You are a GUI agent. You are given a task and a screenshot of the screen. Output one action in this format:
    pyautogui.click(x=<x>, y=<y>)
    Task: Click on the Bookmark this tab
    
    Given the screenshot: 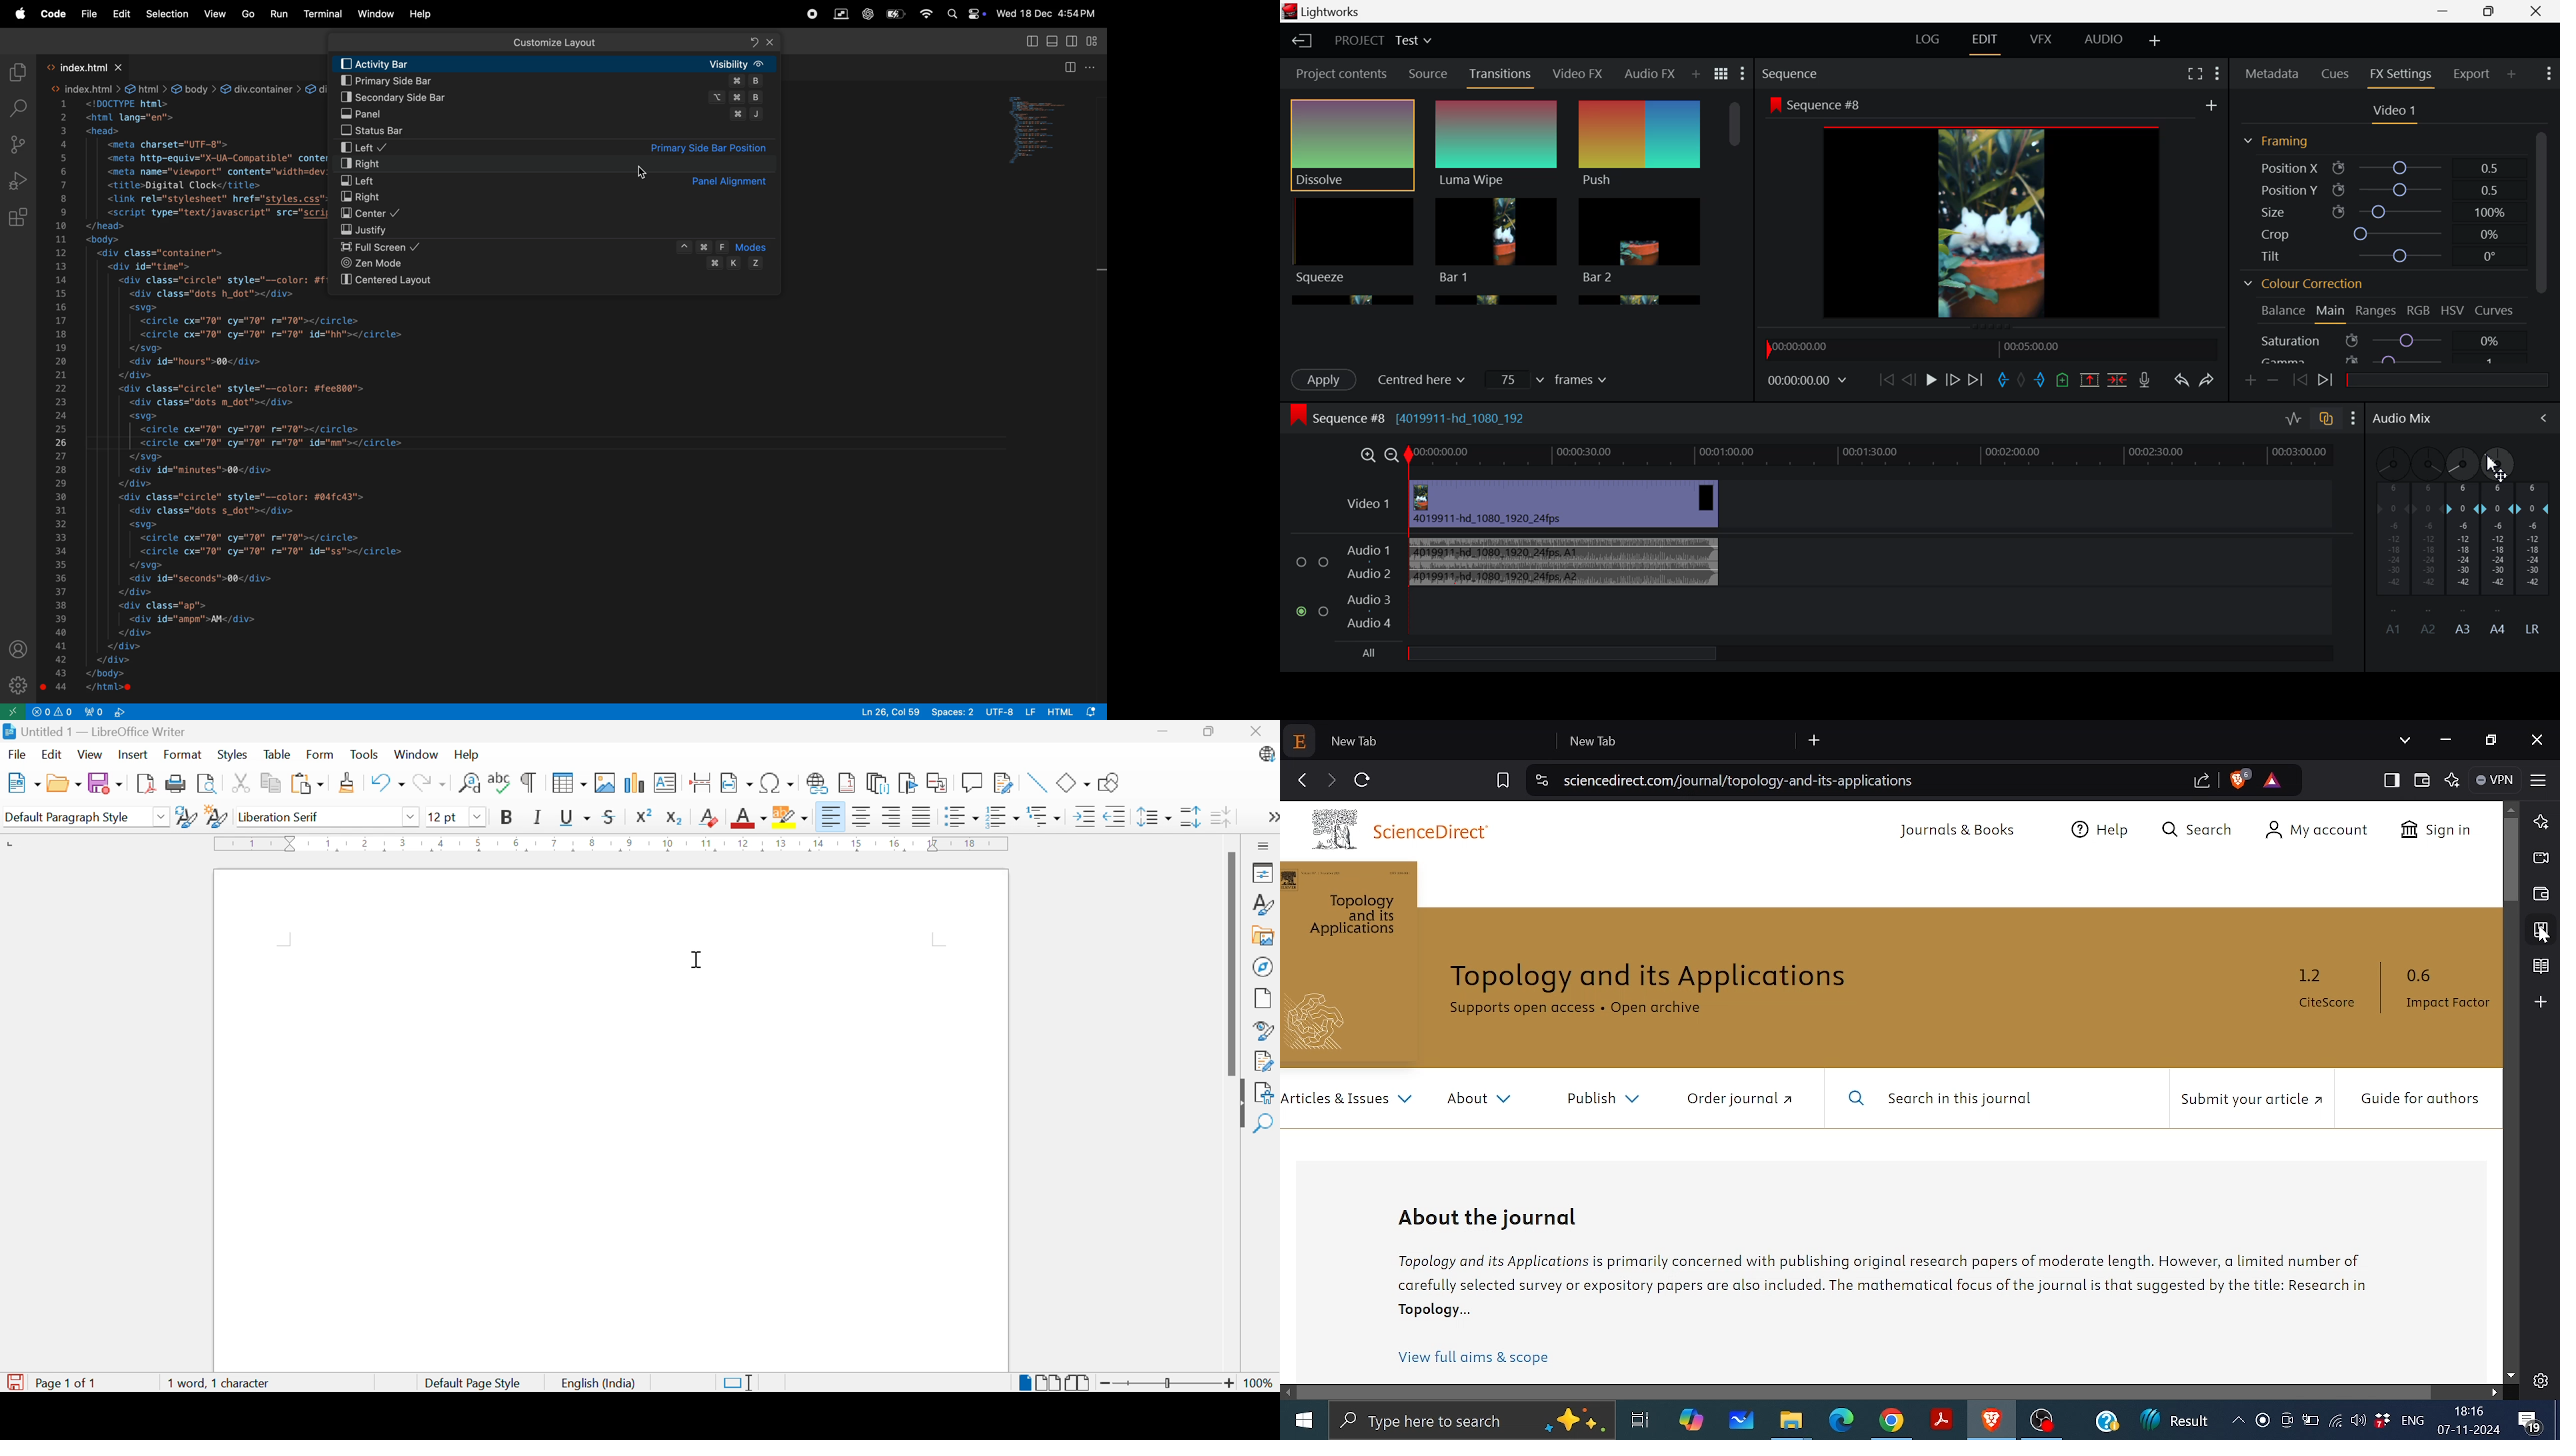 What is the action you would take?
    pyautogui.click(x=1503, y=780)
    